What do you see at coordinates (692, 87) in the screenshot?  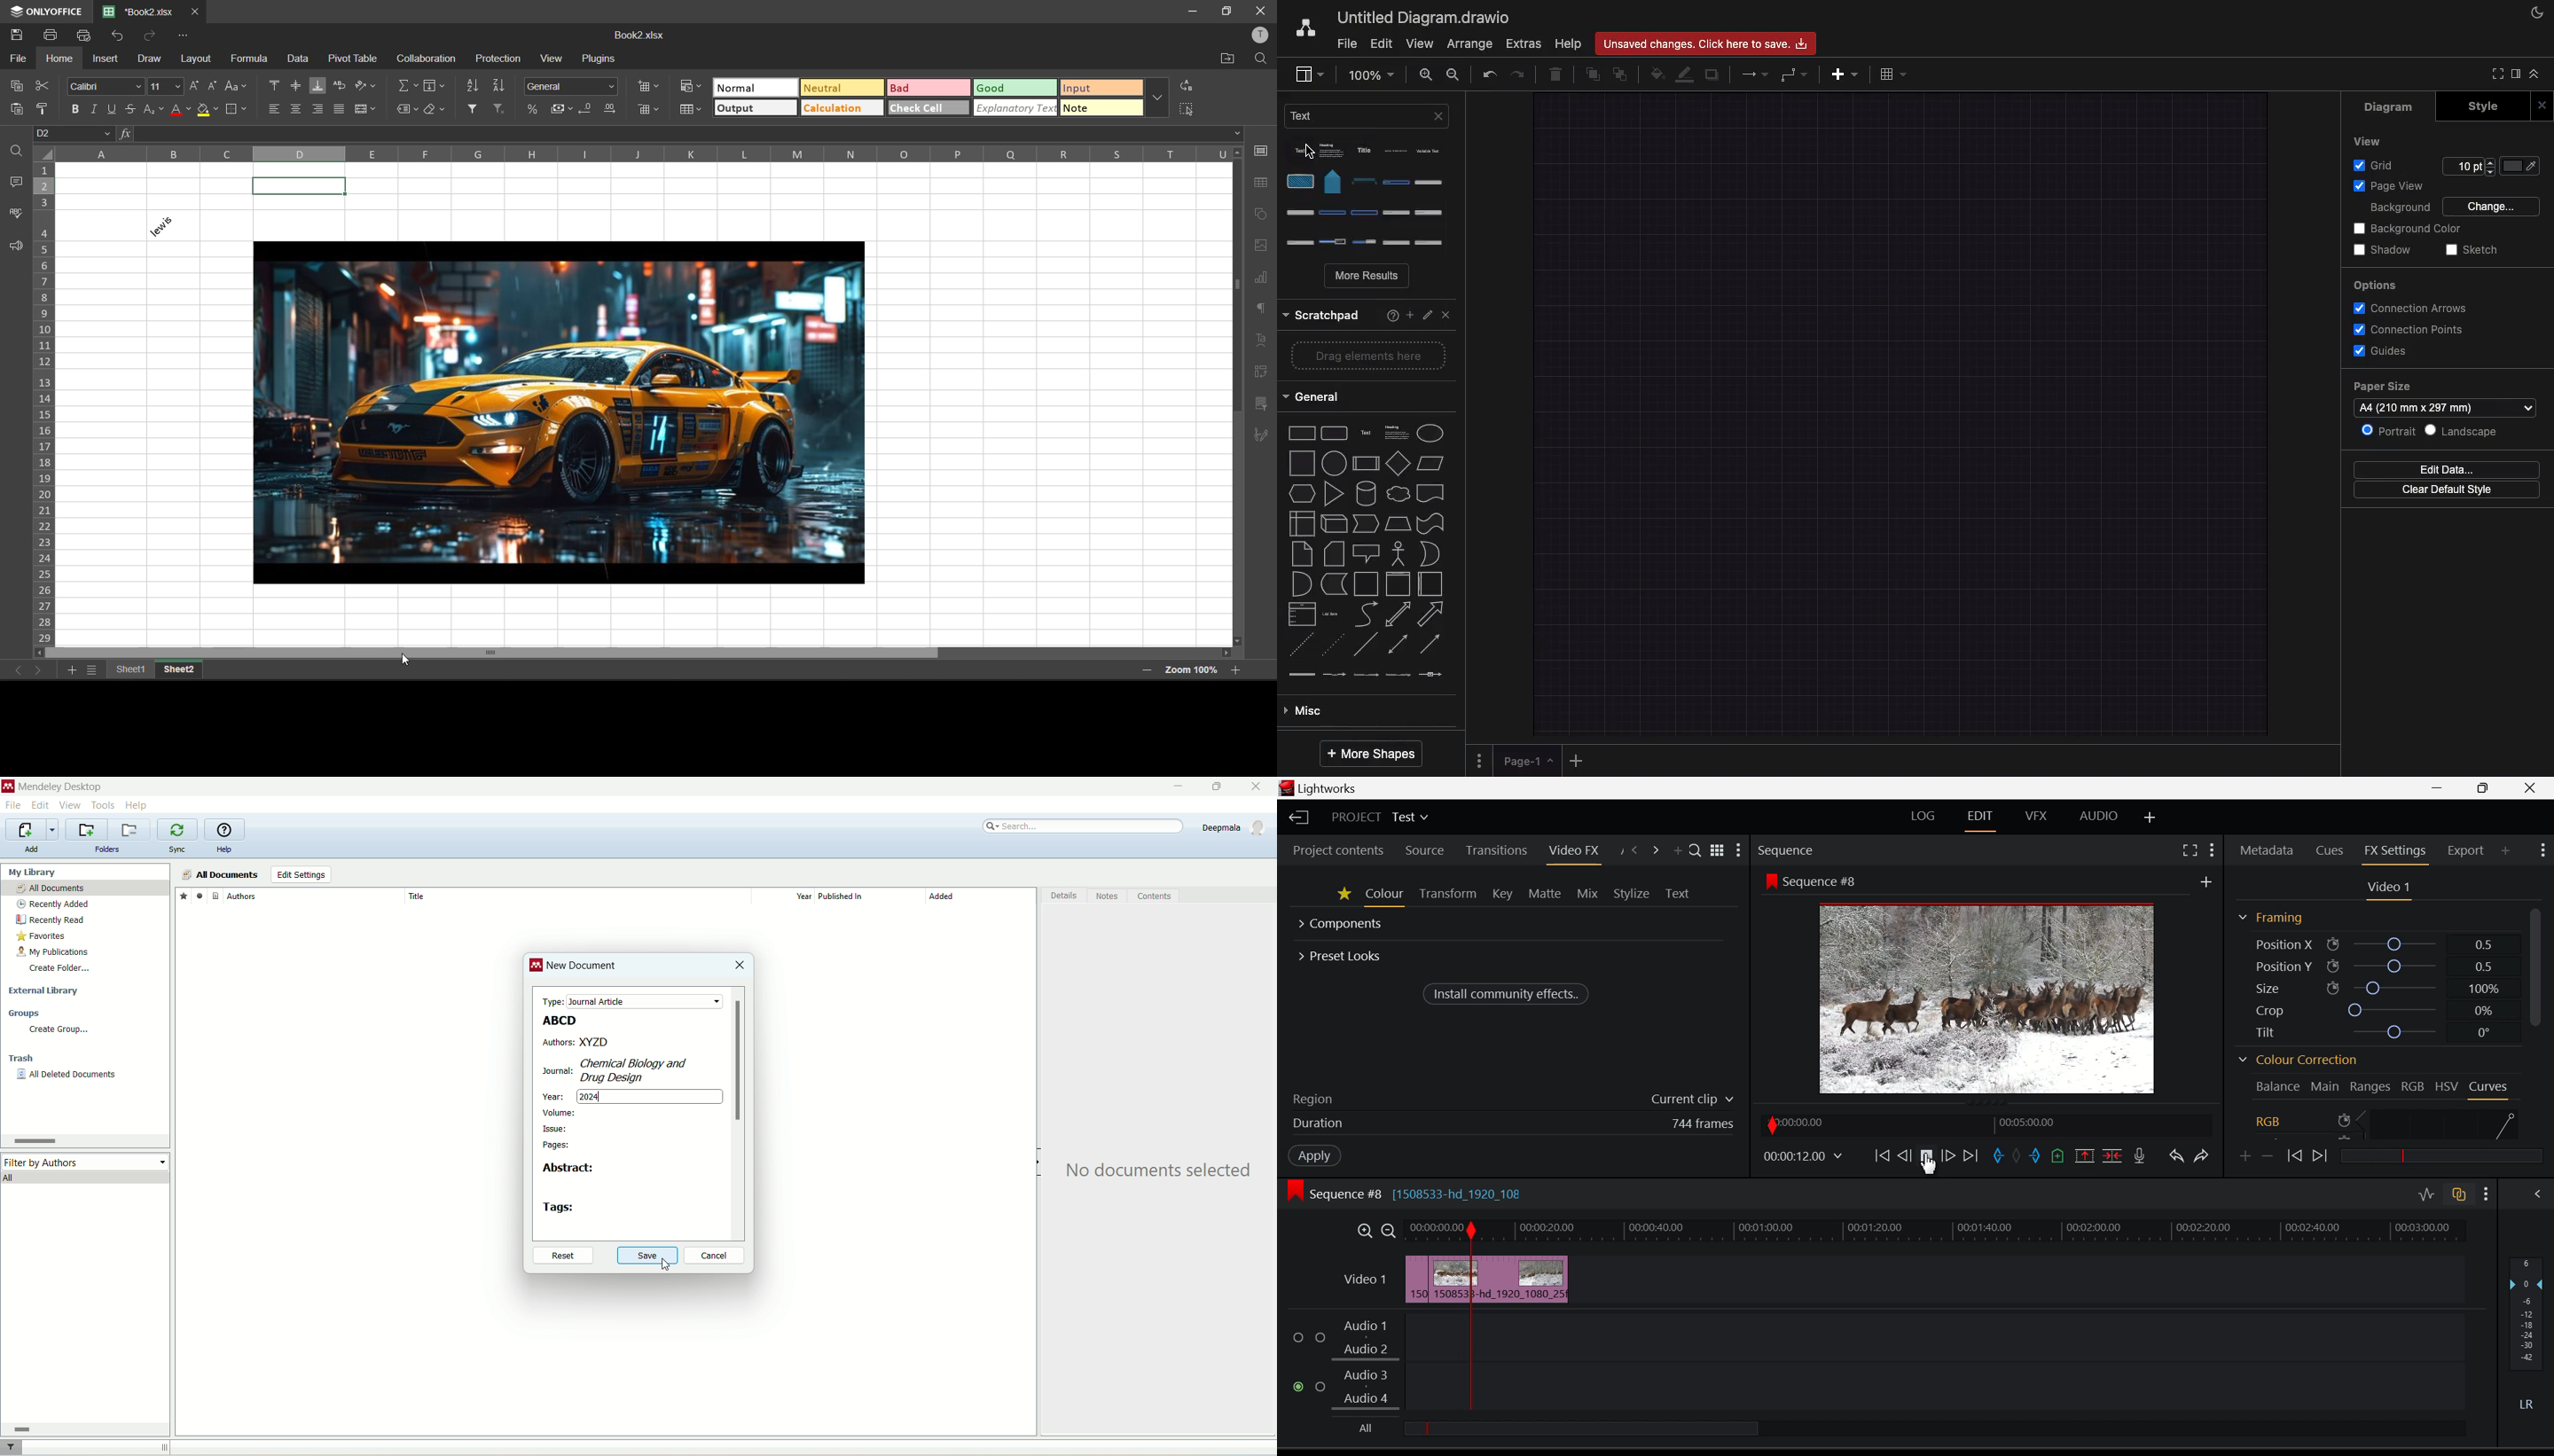 I see `conditional formatting` at bounding box center [692, 87].